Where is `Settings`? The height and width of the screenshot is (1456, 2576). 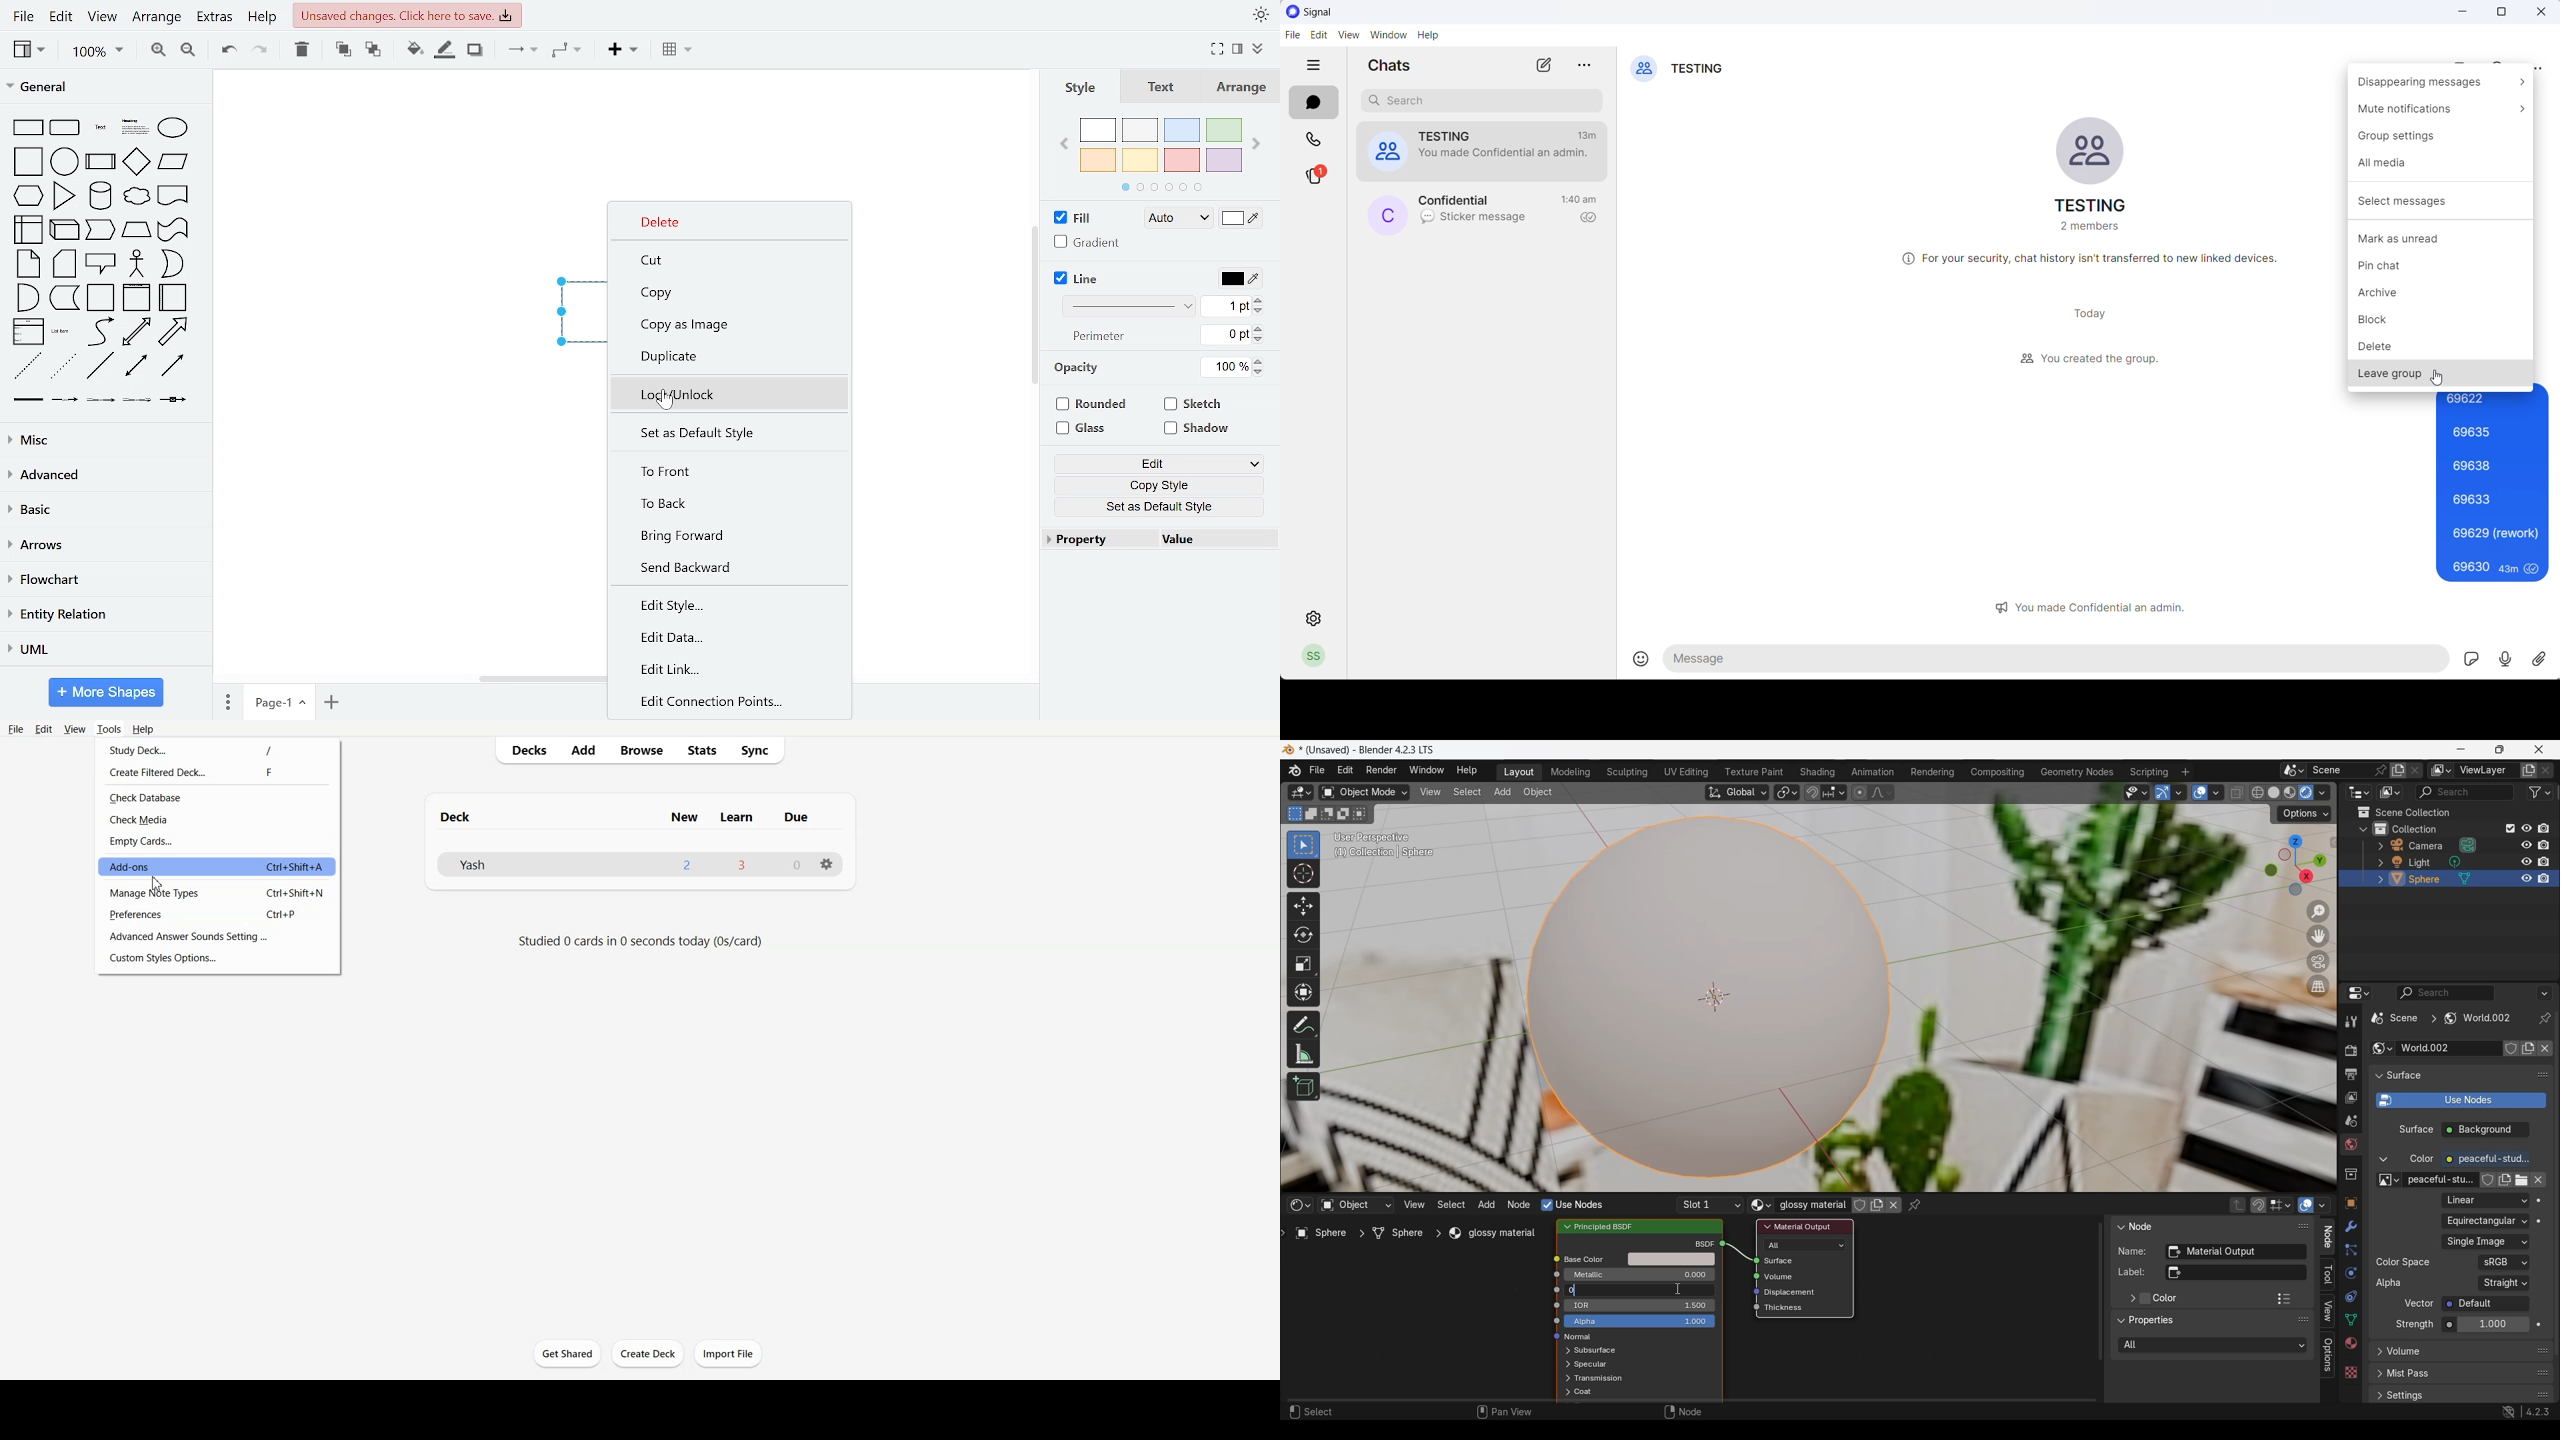
Settings is located at coordinates (826, 865).